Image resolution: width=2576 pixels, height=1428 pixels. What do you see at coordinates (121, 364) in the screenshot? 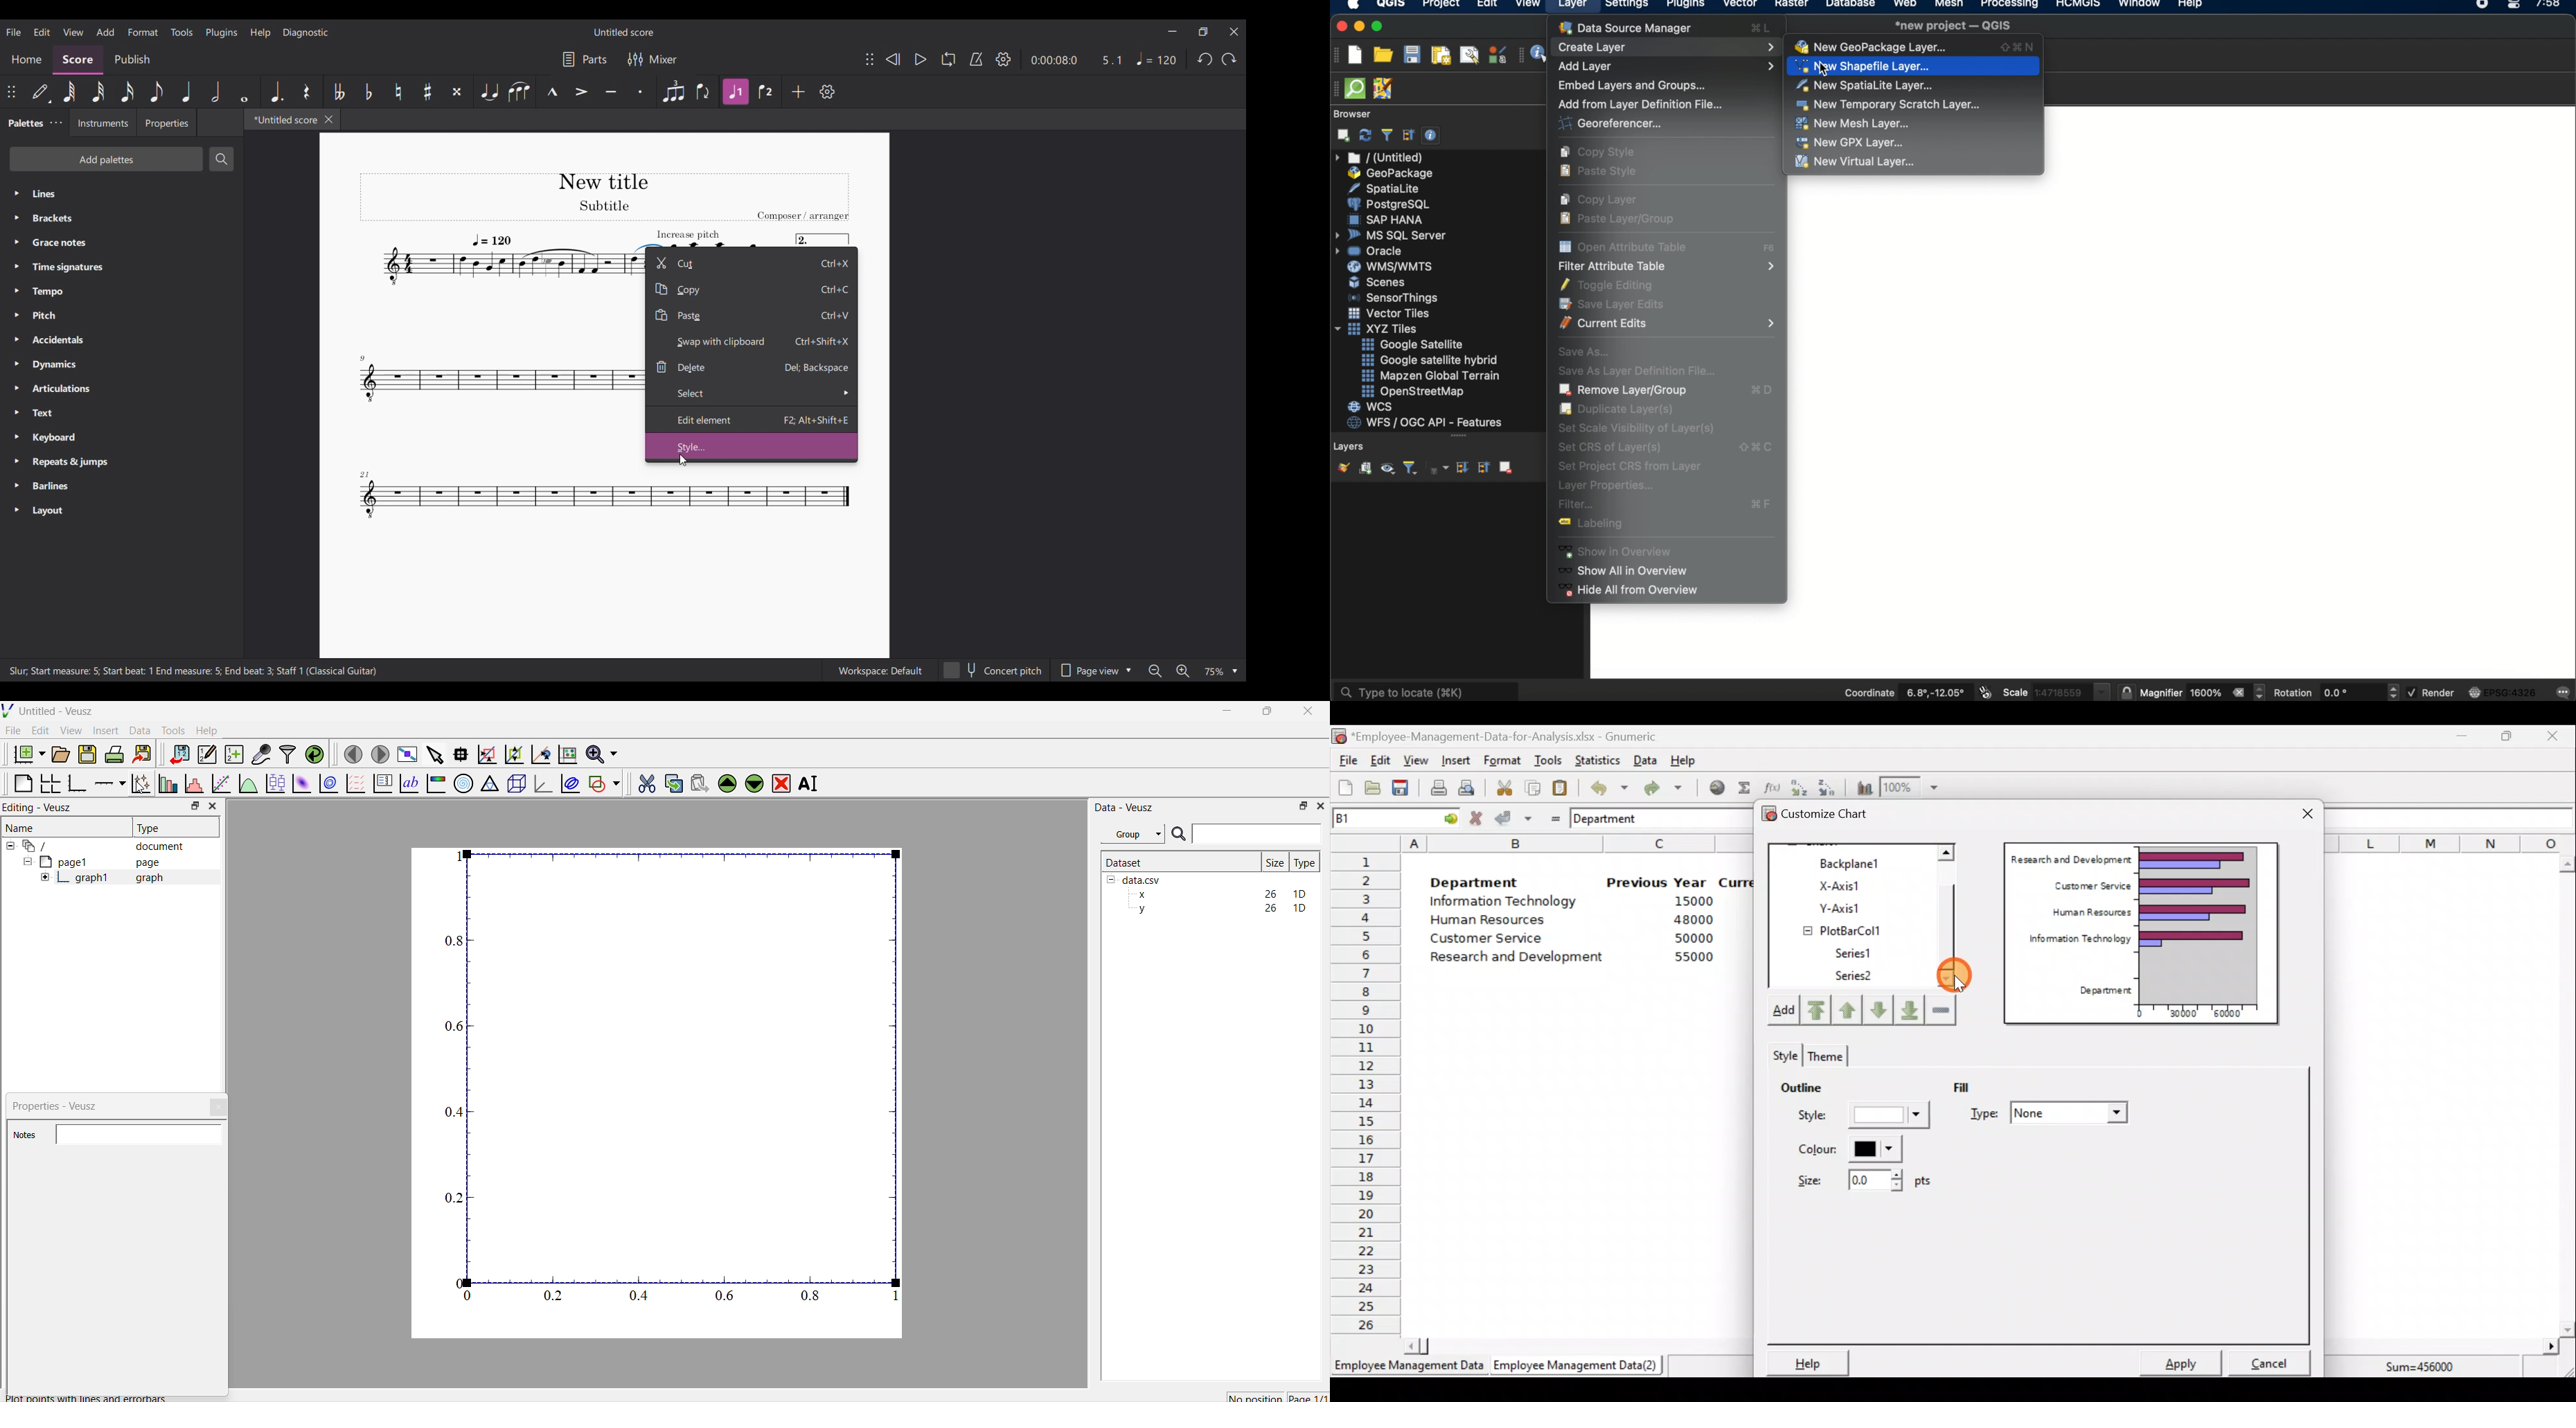
I see `Dynamics` at bounding box center [121, 364].